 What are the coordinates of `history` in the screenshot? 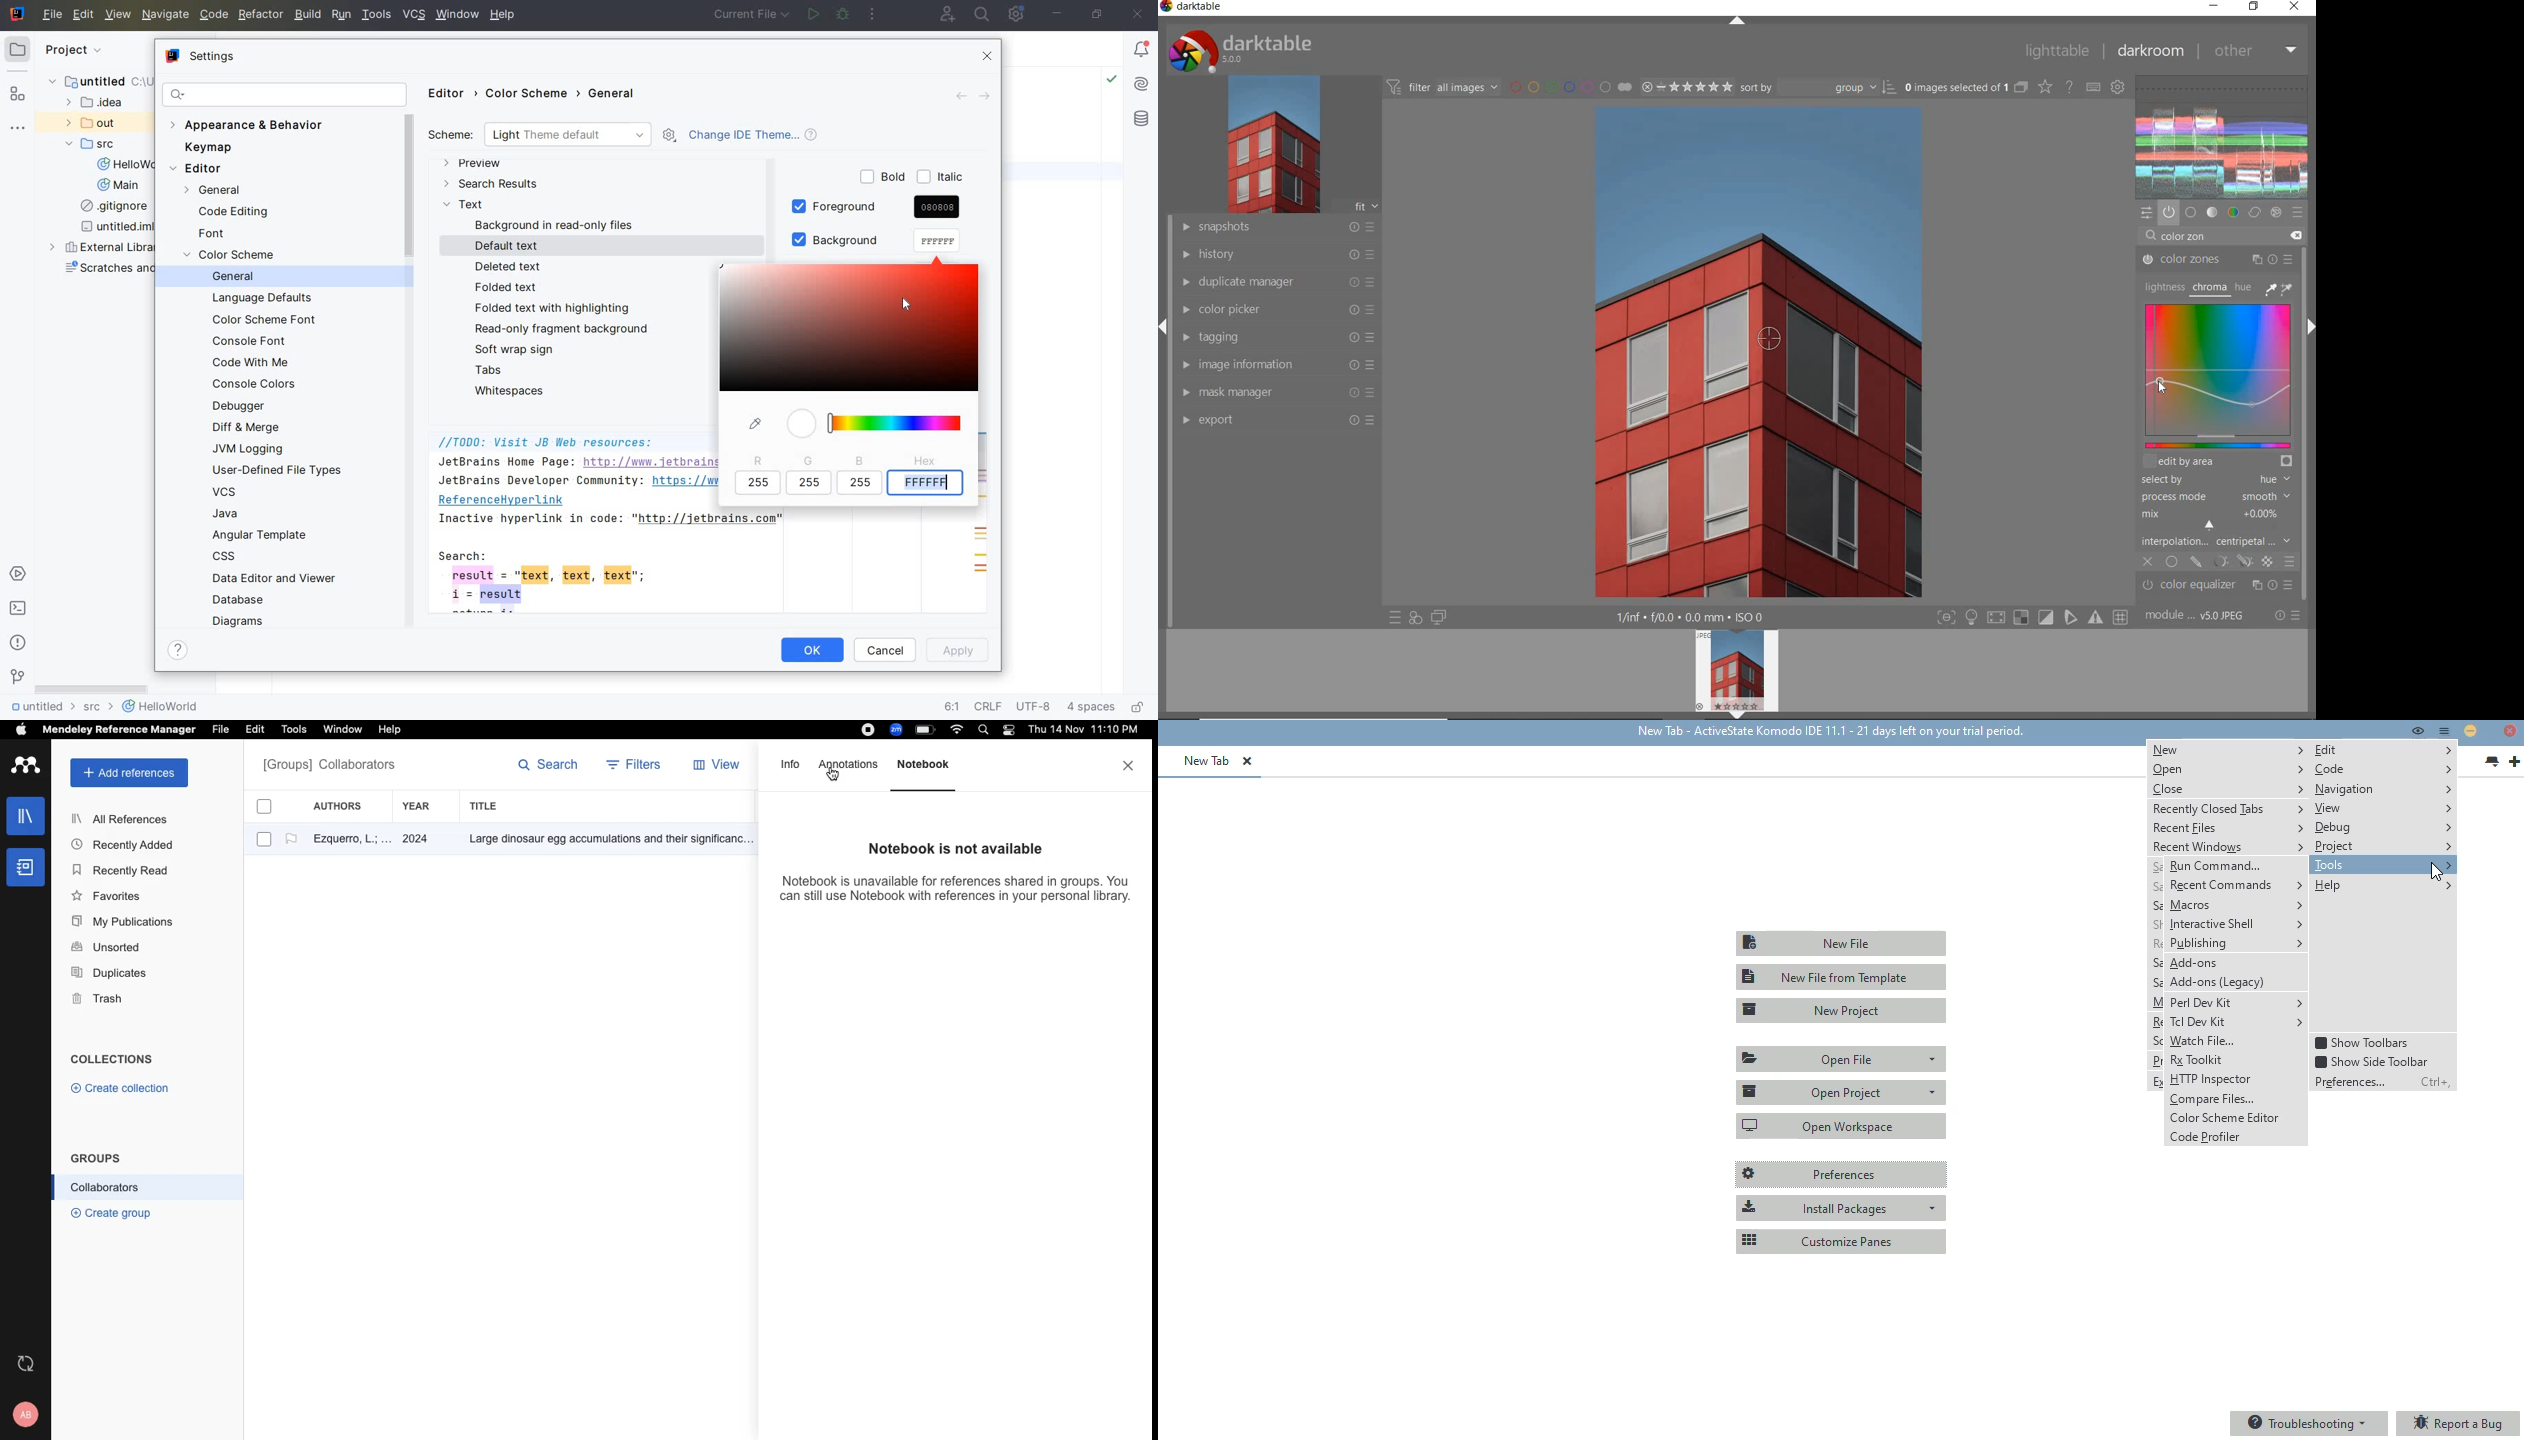 It's located at (1275, 255).